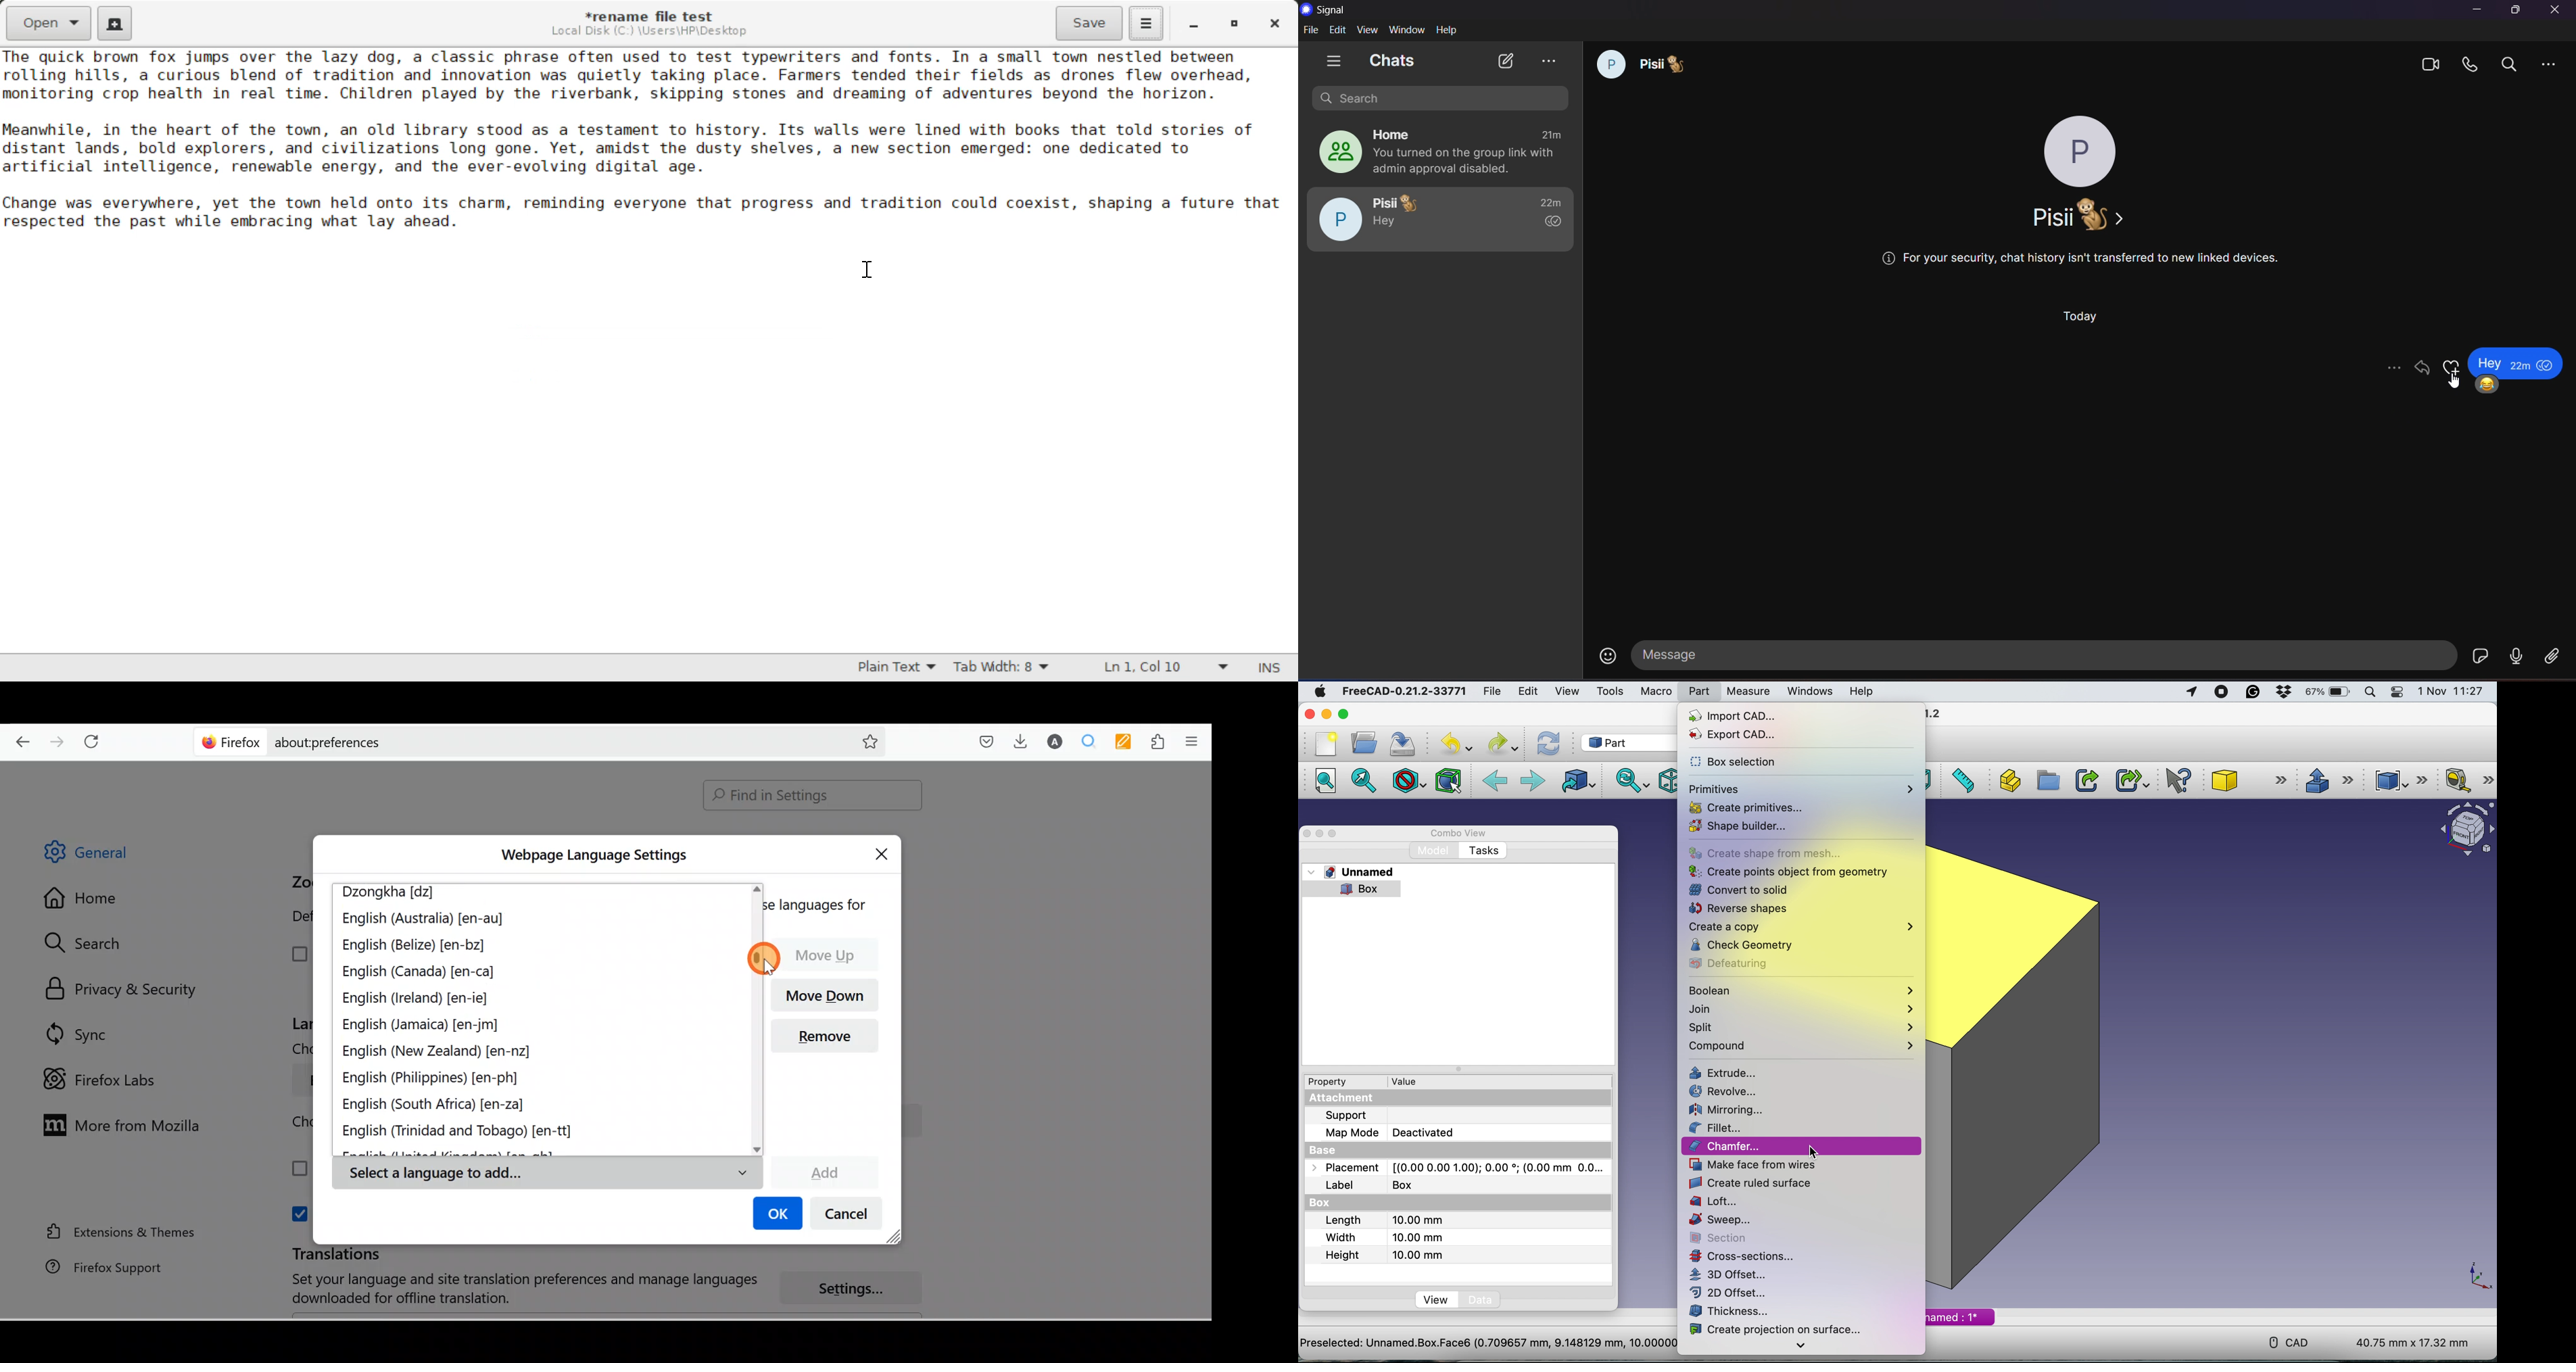 Image resolution: width=2576 pixels, height=1372 pixels. What do you see at coordinates (1746, 826) in the screenshot?
I see `shape builder` at bounding box center [1746, 826].